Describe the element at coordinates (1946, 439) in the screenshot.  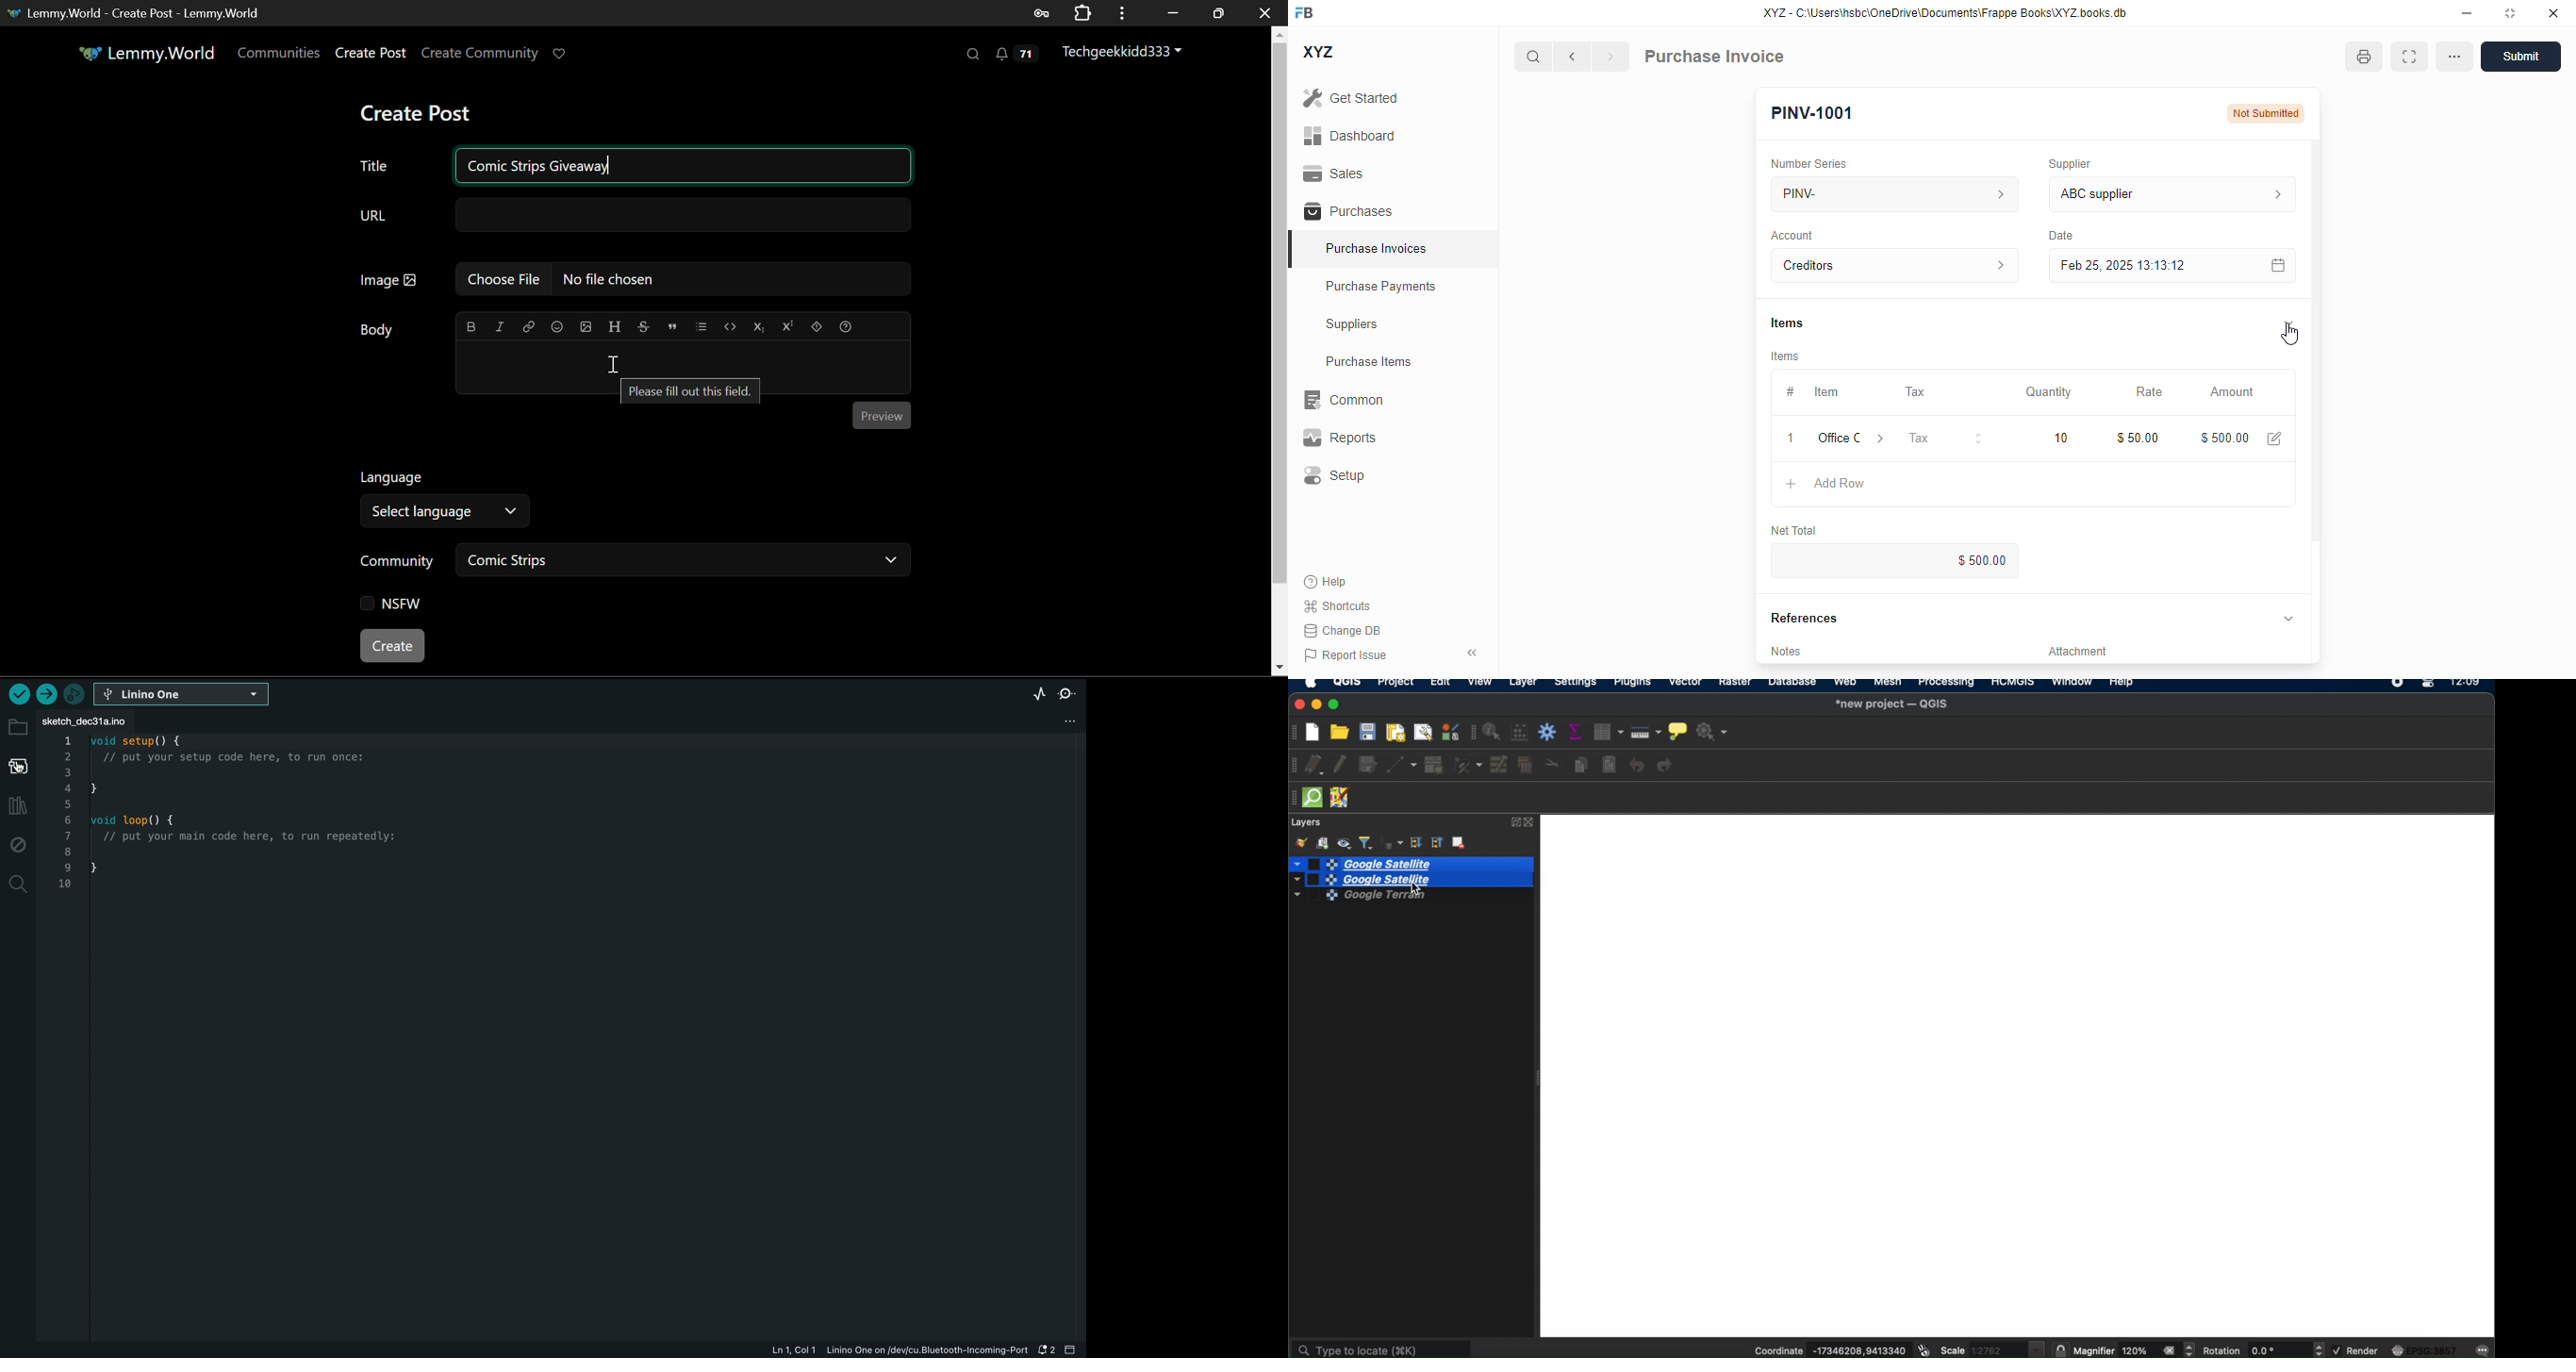
I see `tax` at that location.